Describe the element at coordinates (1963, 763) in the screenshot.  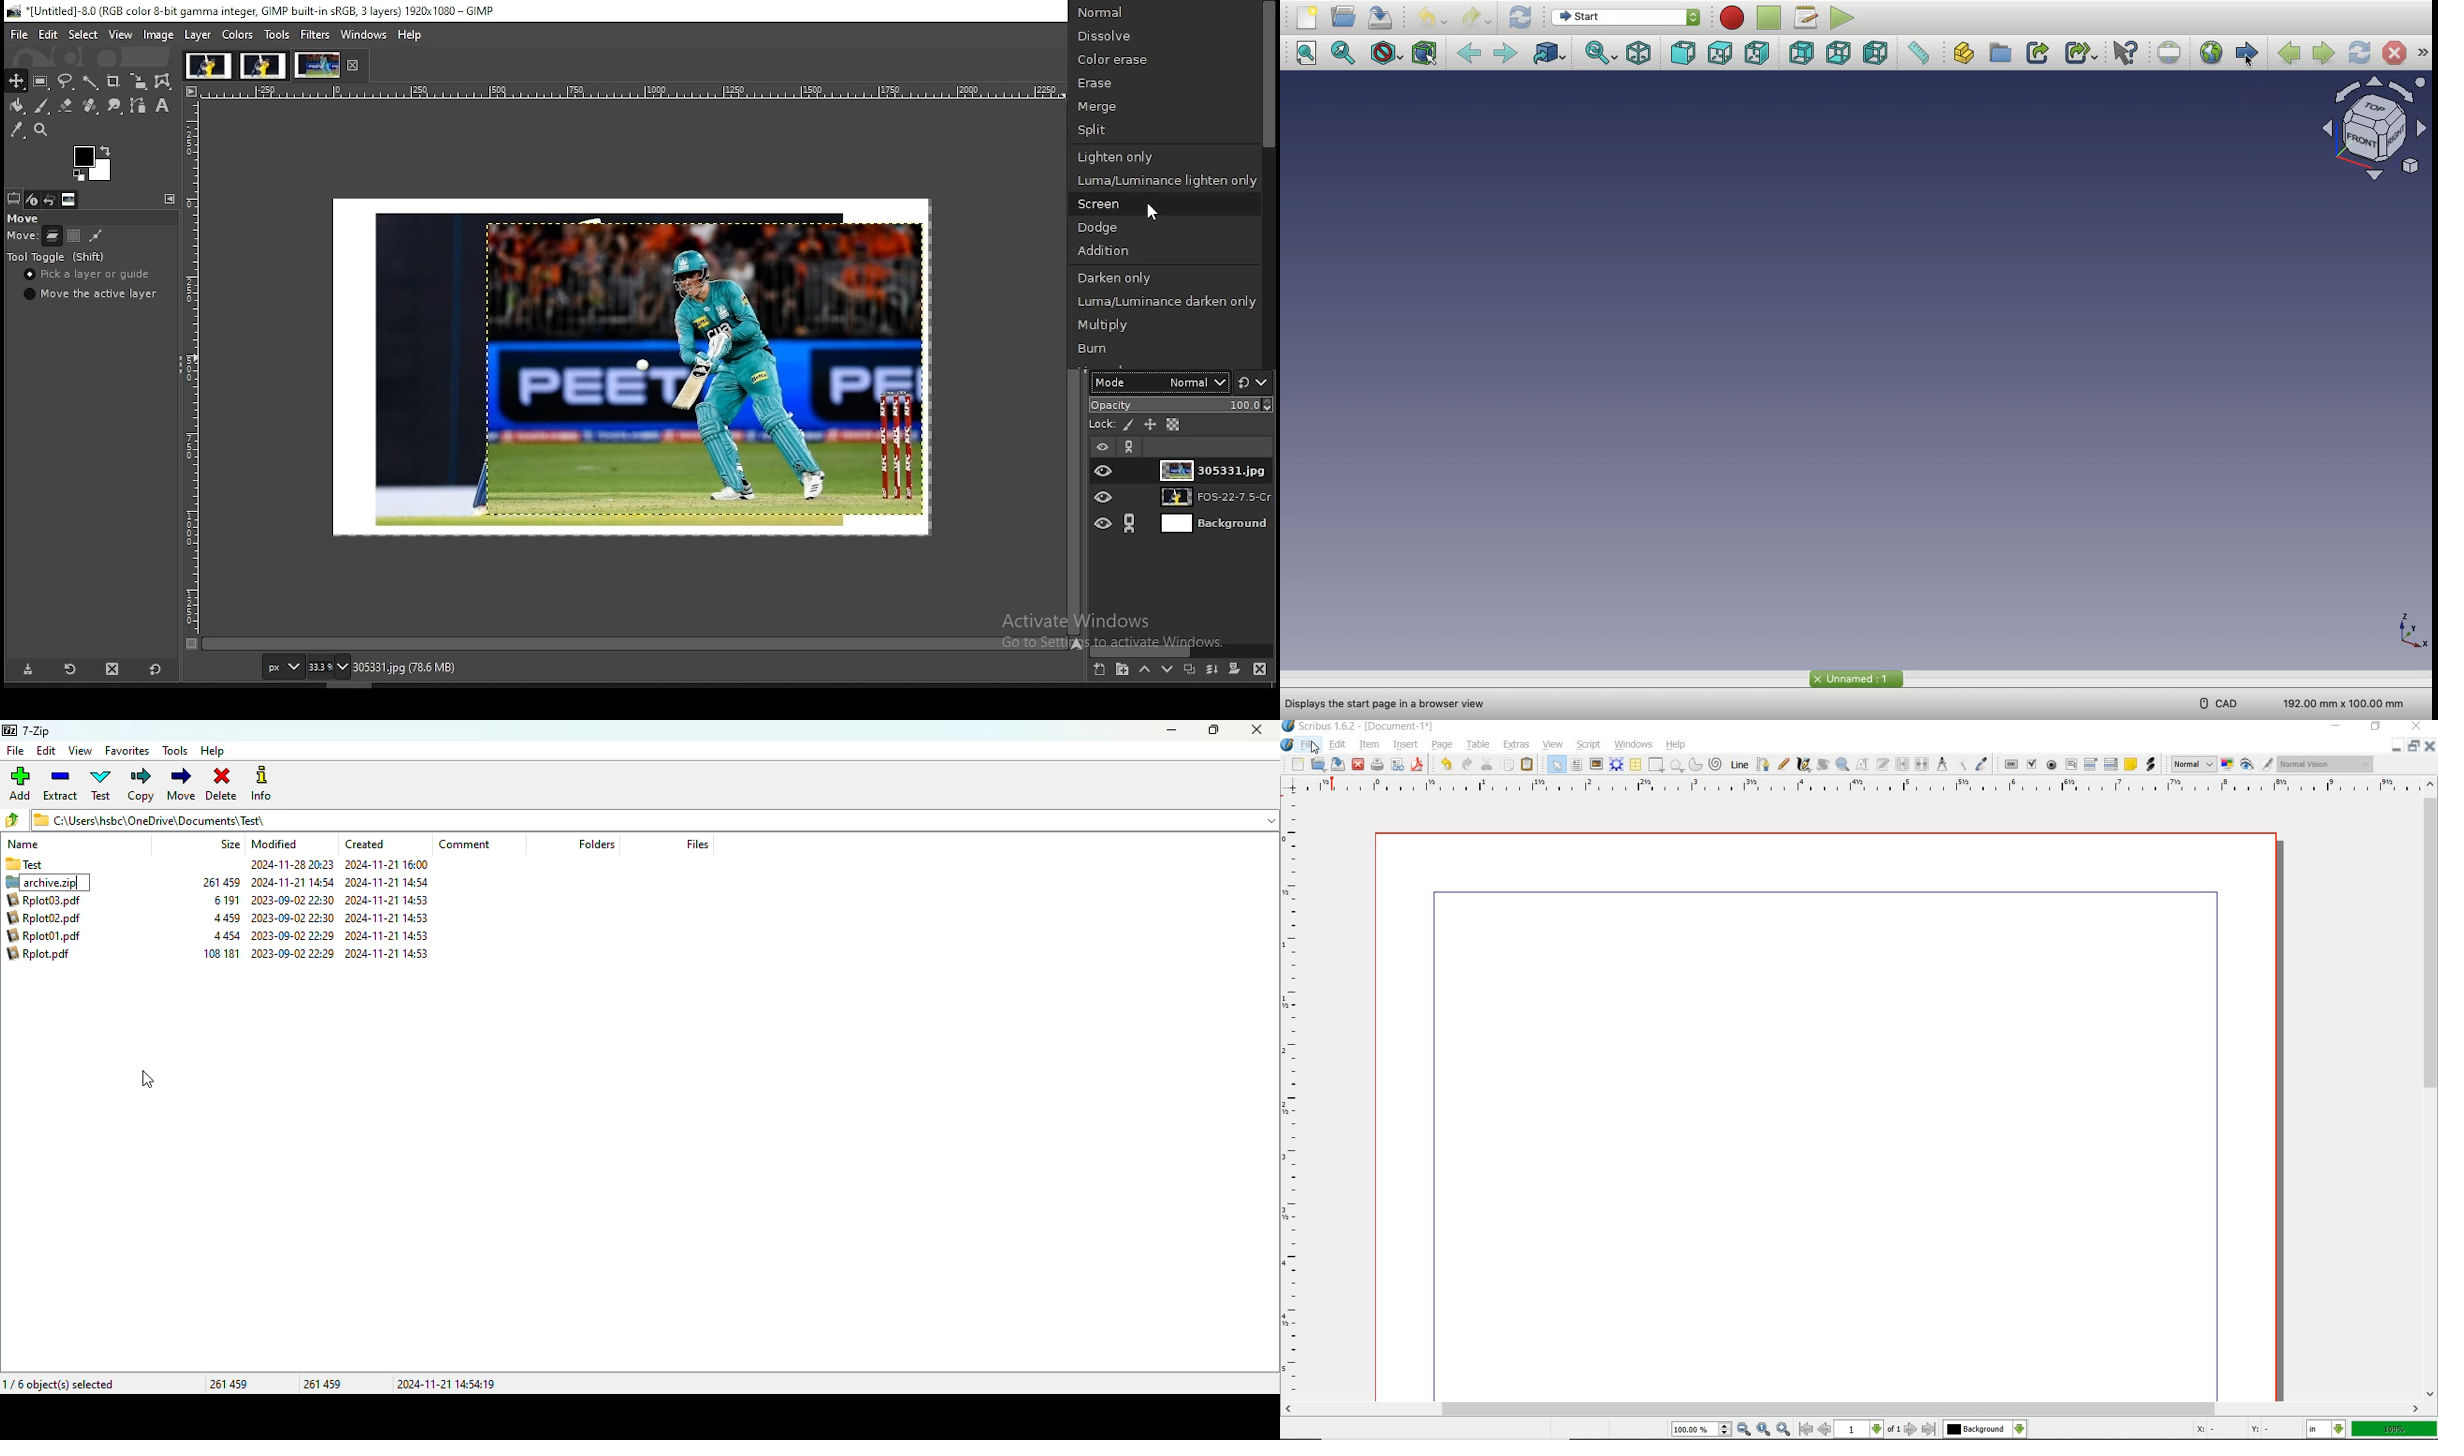
I see `copy item properties` at that location.